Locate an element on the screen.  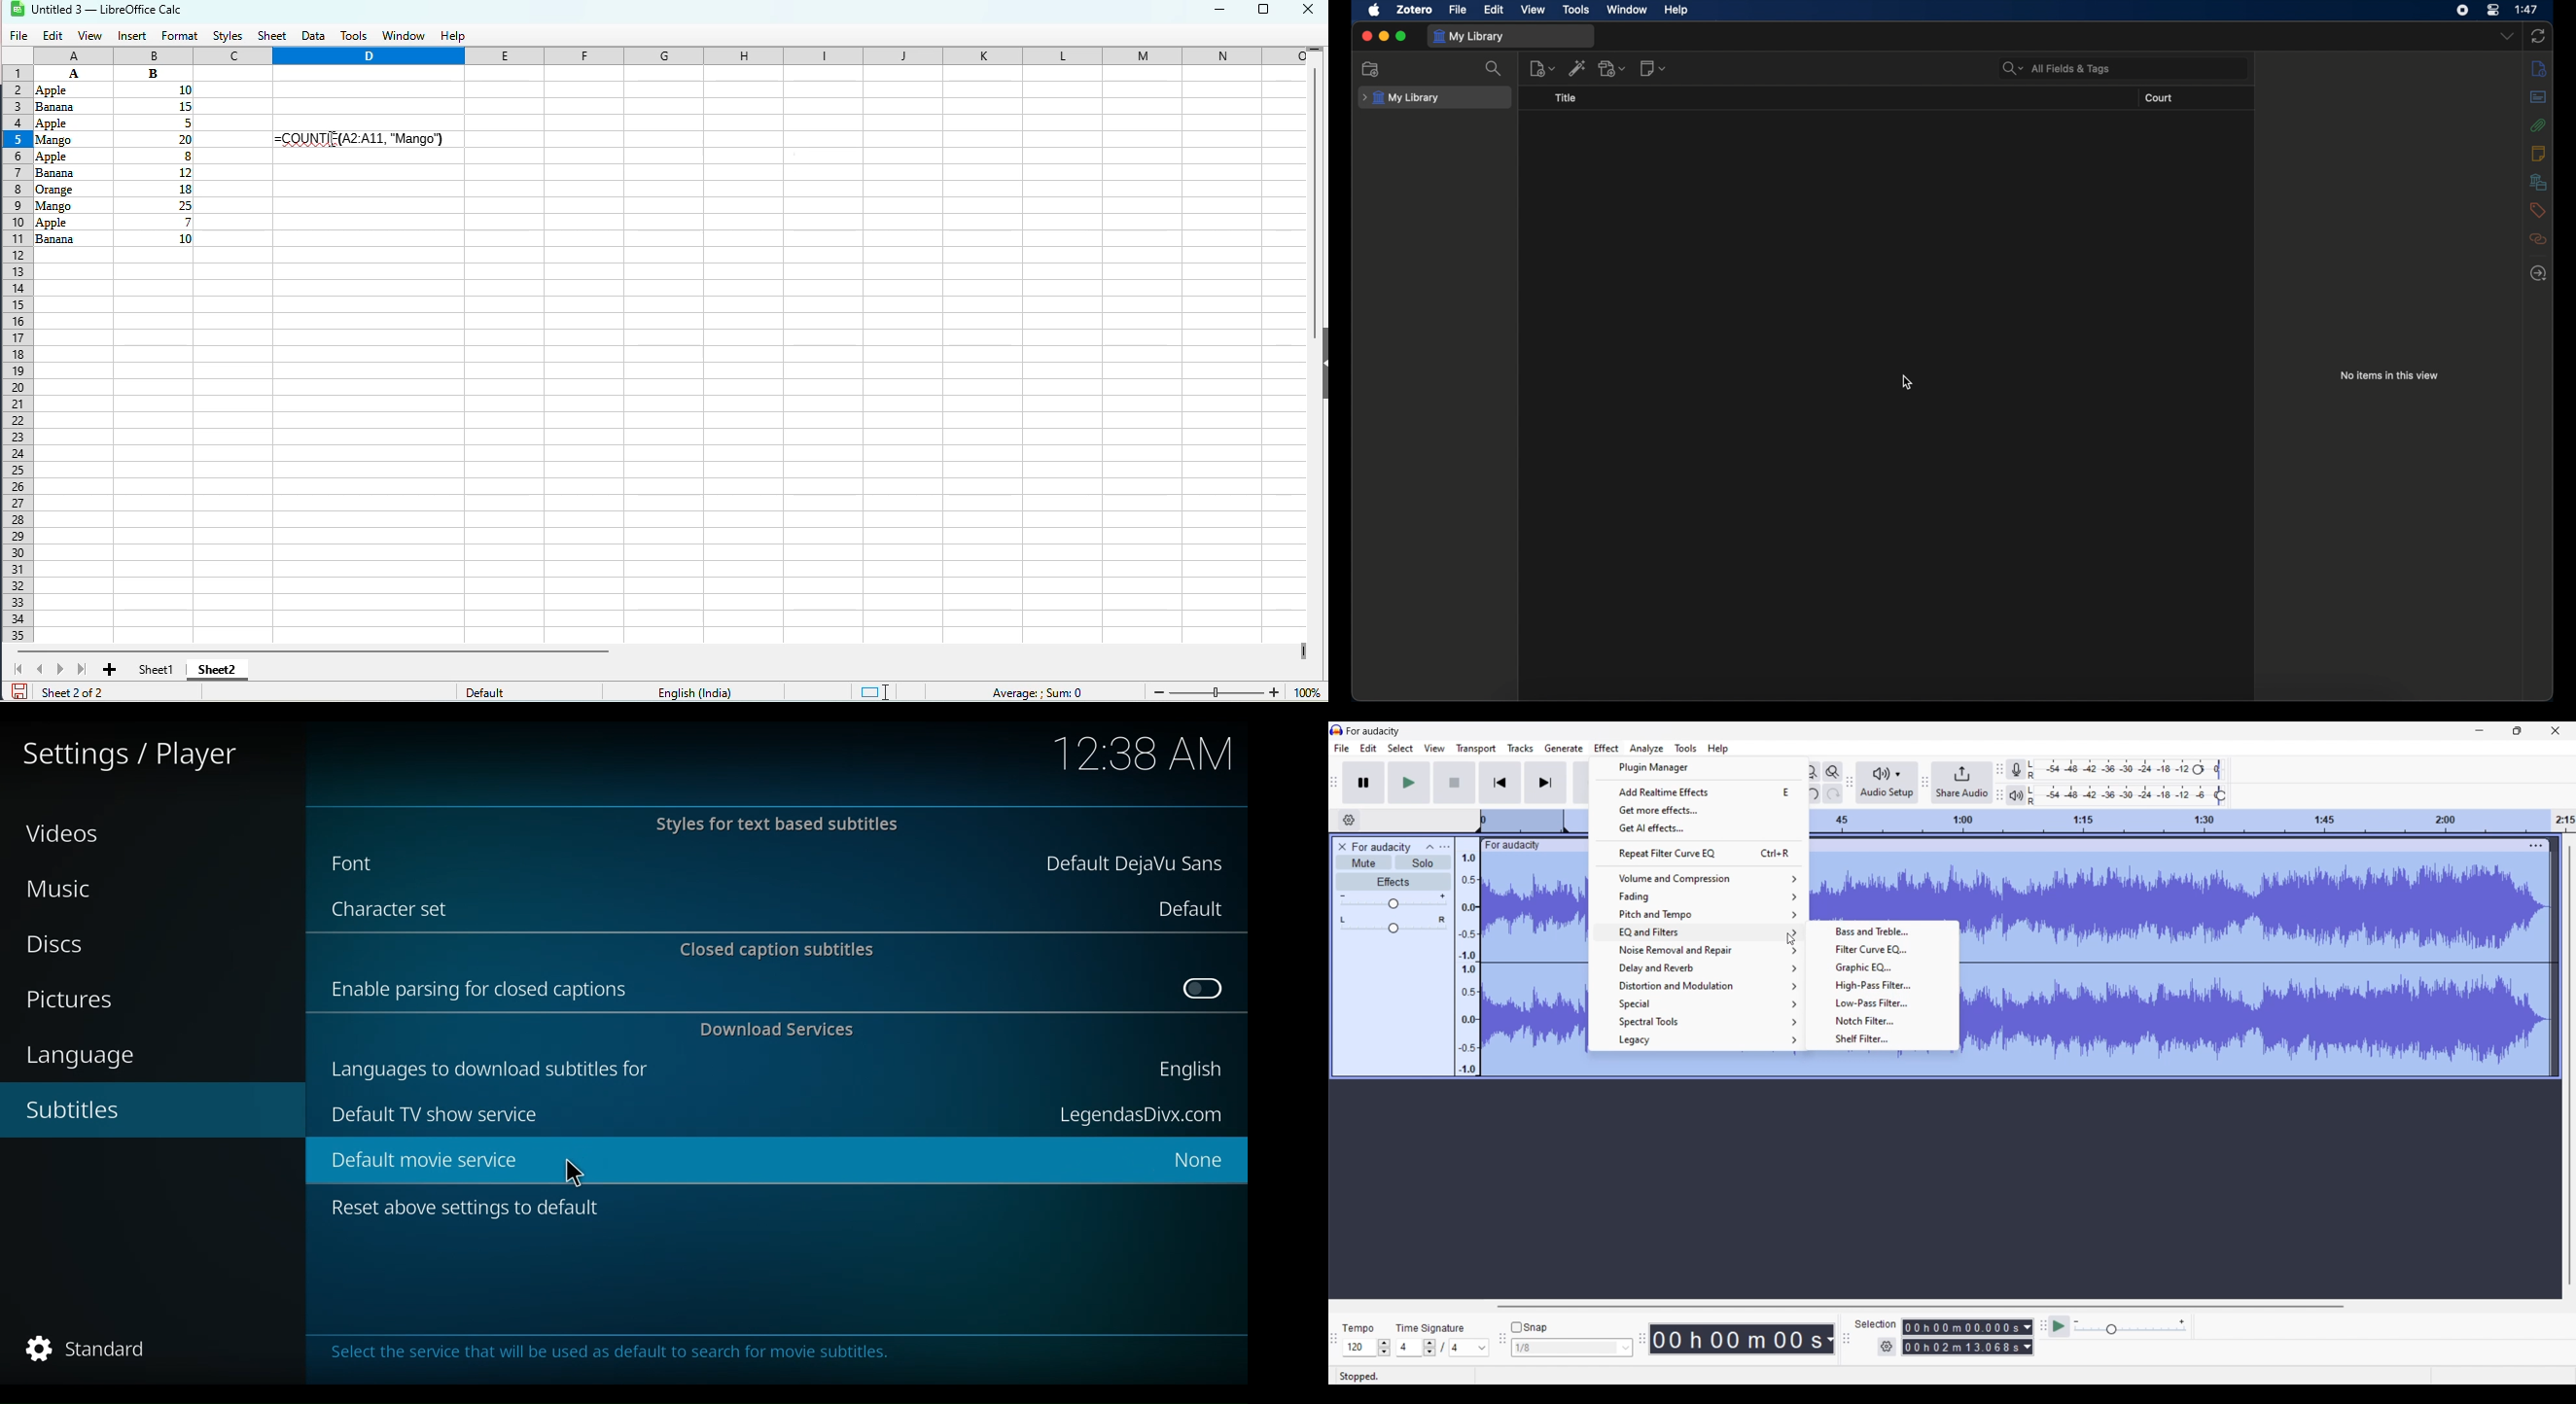
attachments is located at coordinates (2539, 125).